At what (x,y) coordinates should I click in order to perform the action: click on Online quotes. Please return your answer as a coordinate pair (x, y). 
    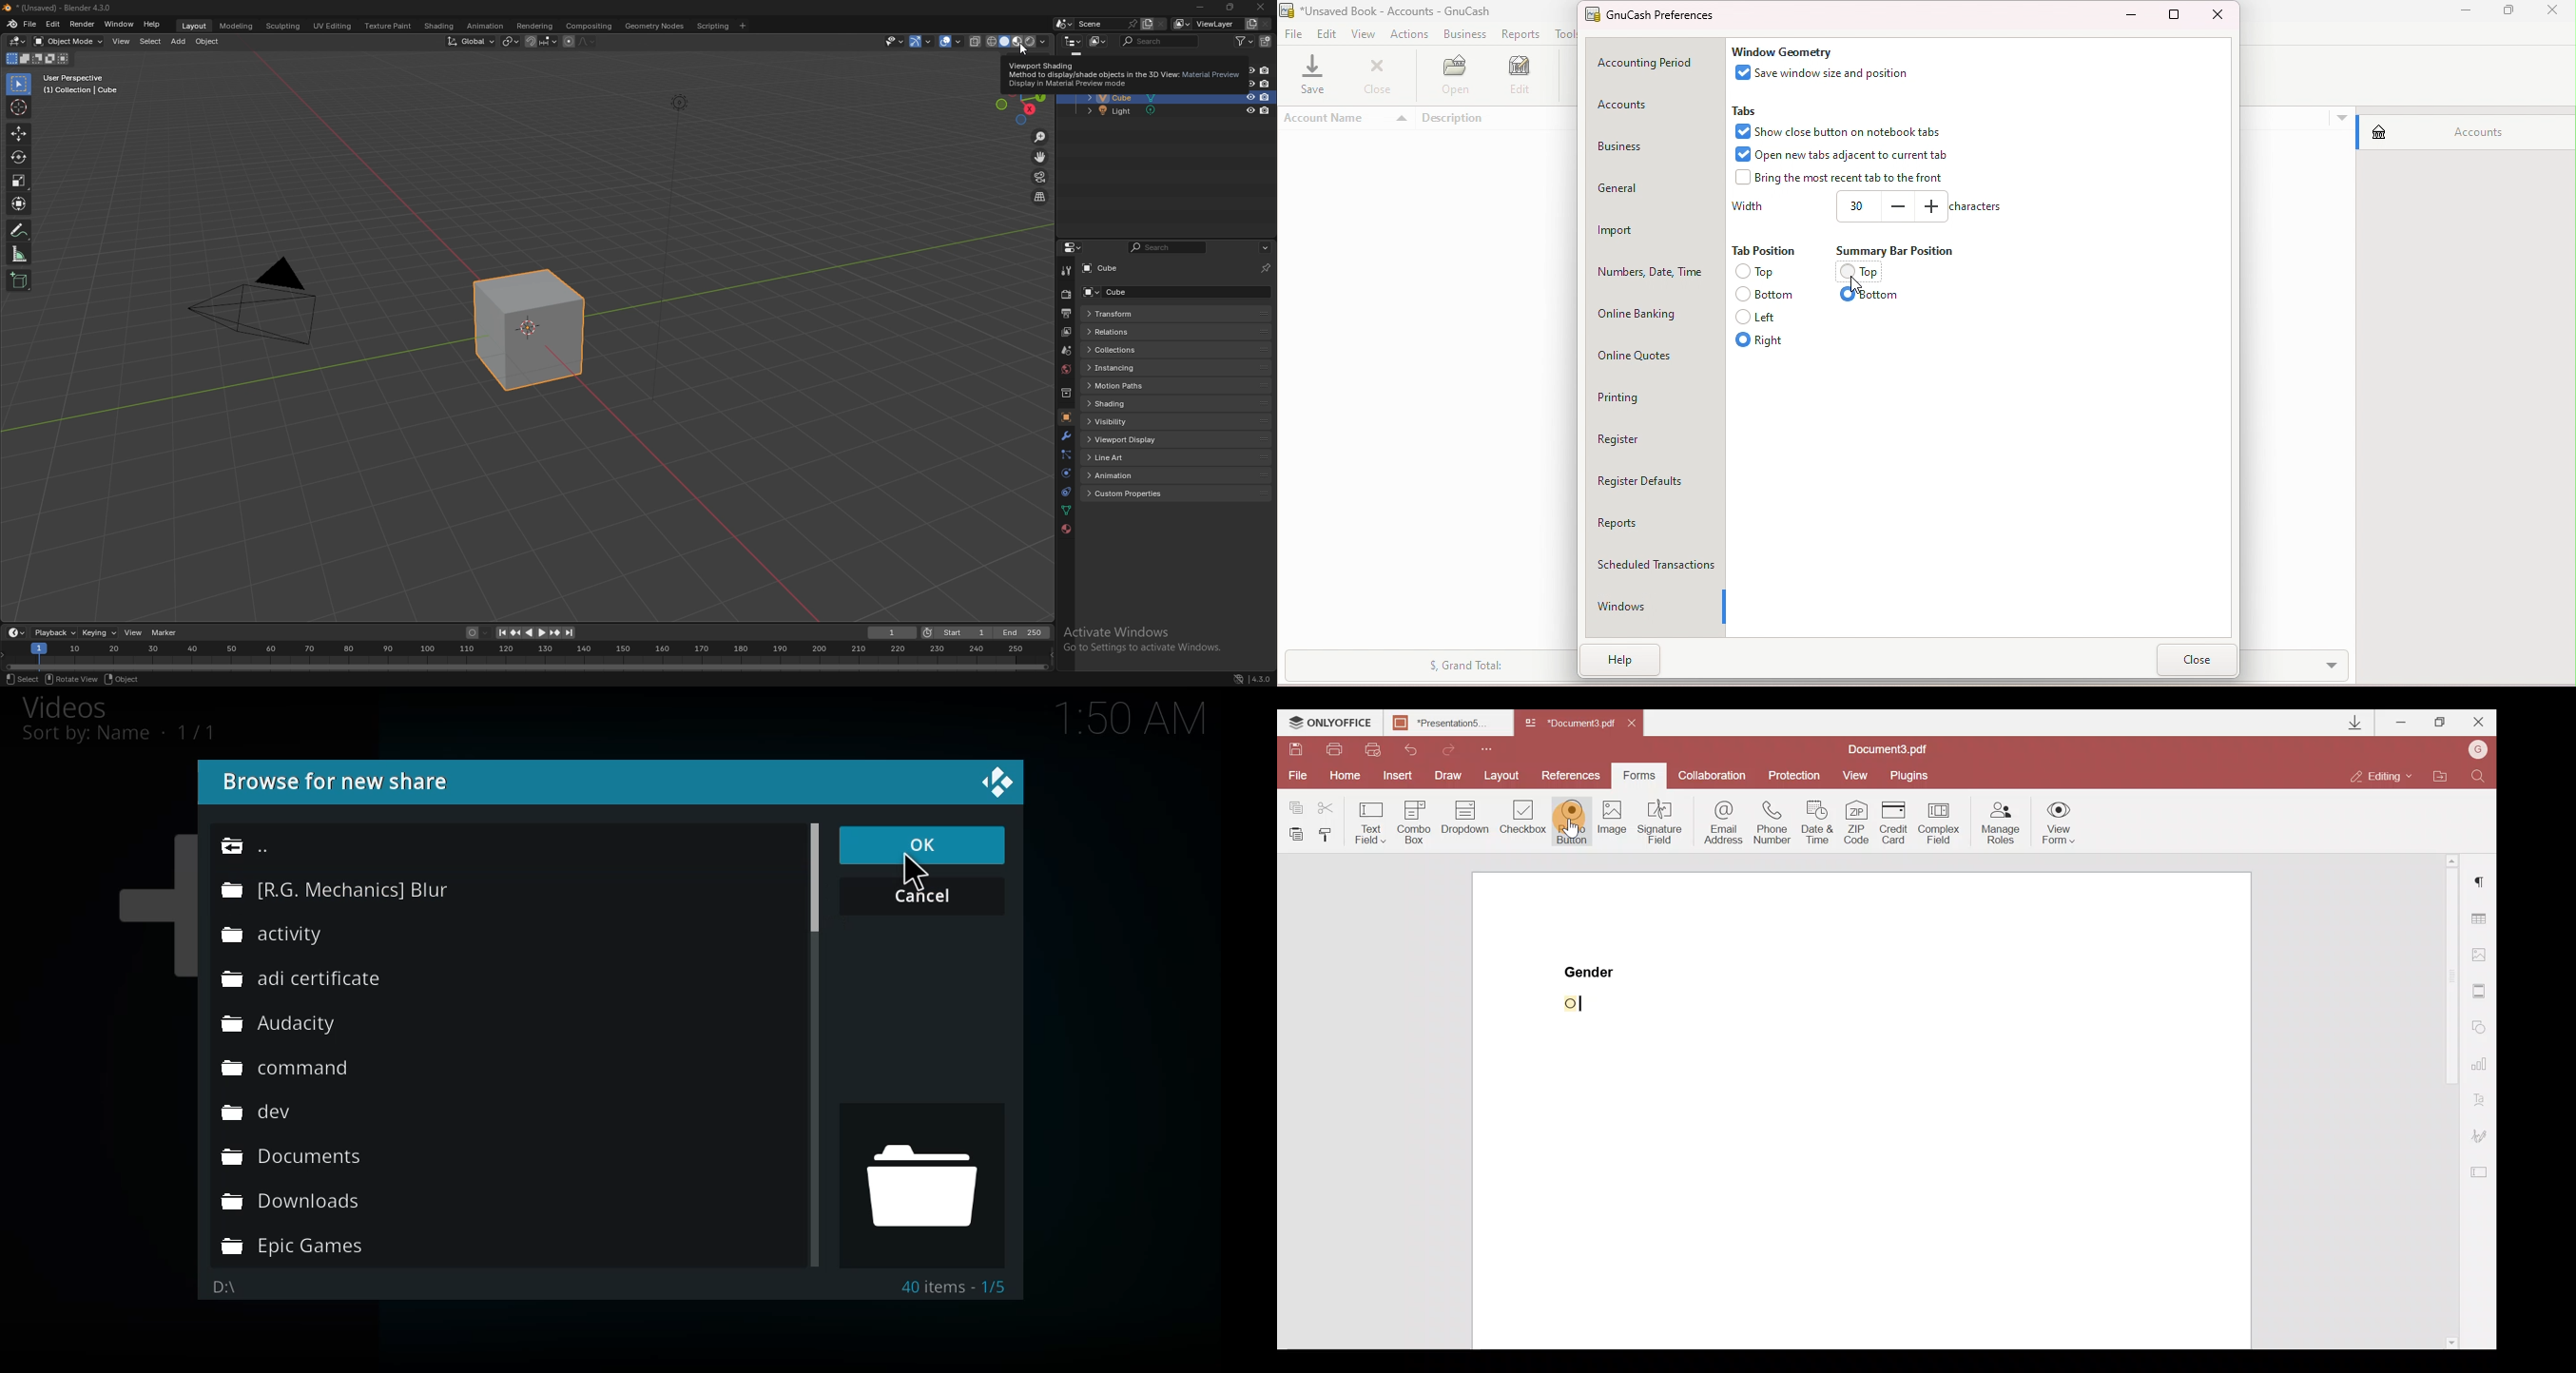
    Looking at the image, I should click on (1648, 350).